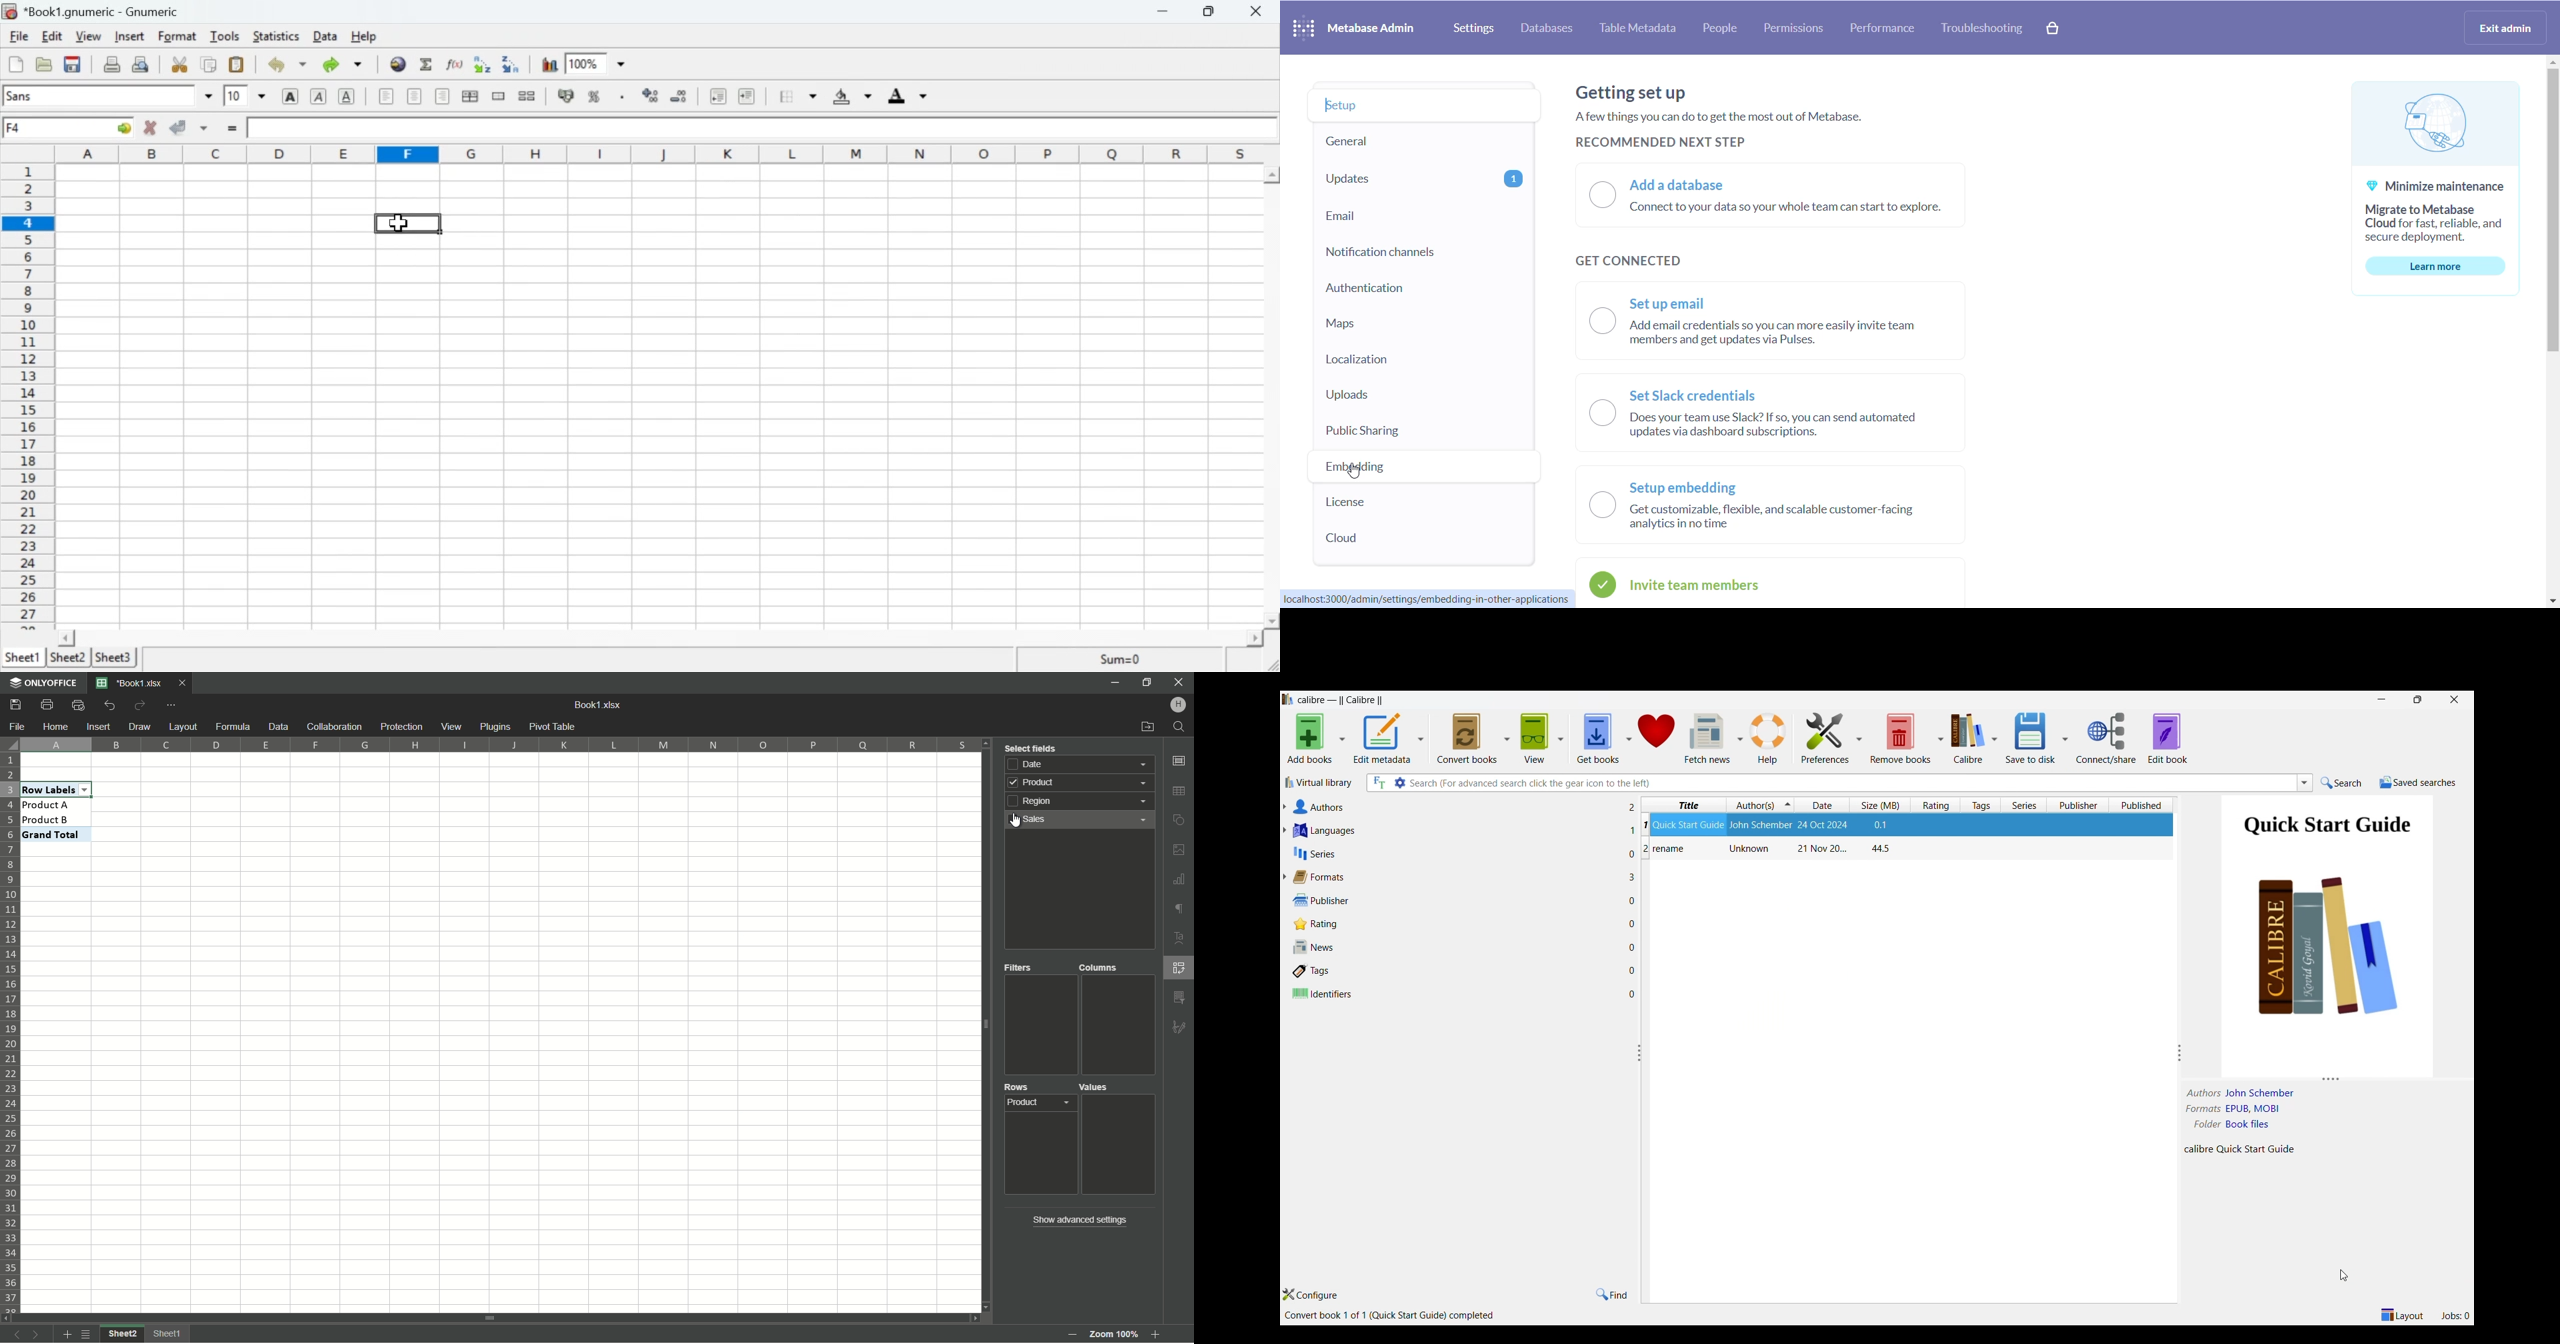  I want to click on scroll bar, so click(1271, 402).